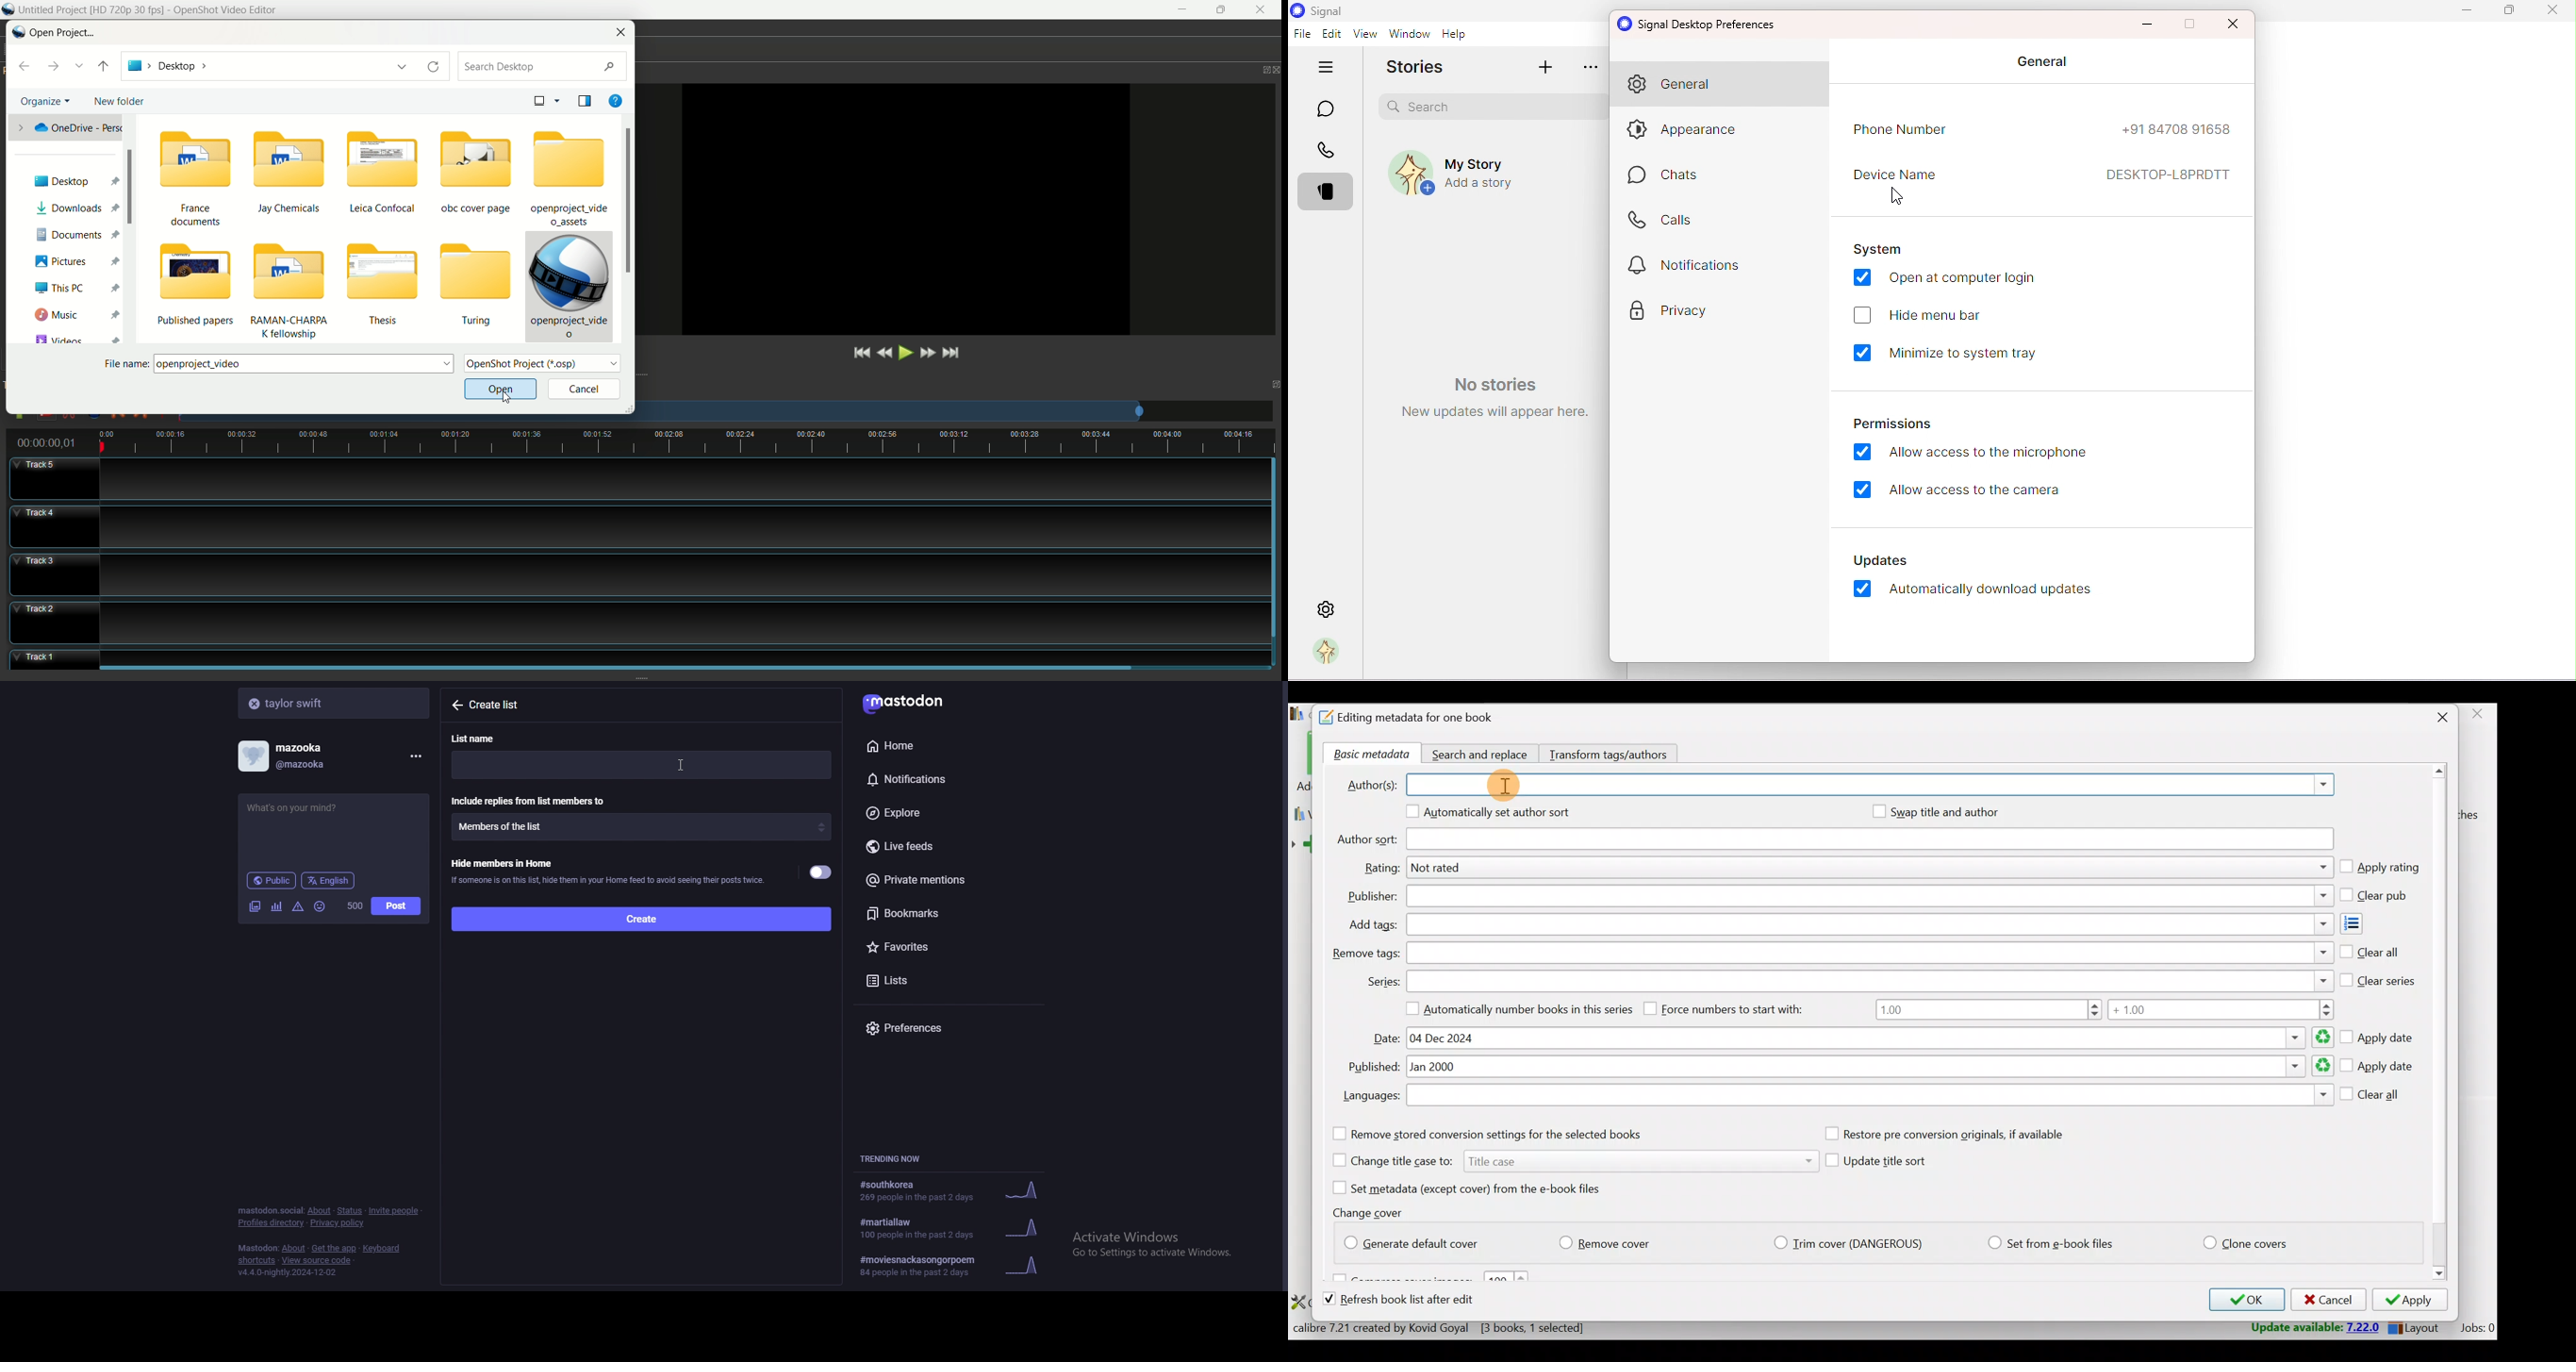 The image size is (2576, 1372). Describe the element at coordinates (1684, 269) in the screenshot. I see `Notification` at that location.